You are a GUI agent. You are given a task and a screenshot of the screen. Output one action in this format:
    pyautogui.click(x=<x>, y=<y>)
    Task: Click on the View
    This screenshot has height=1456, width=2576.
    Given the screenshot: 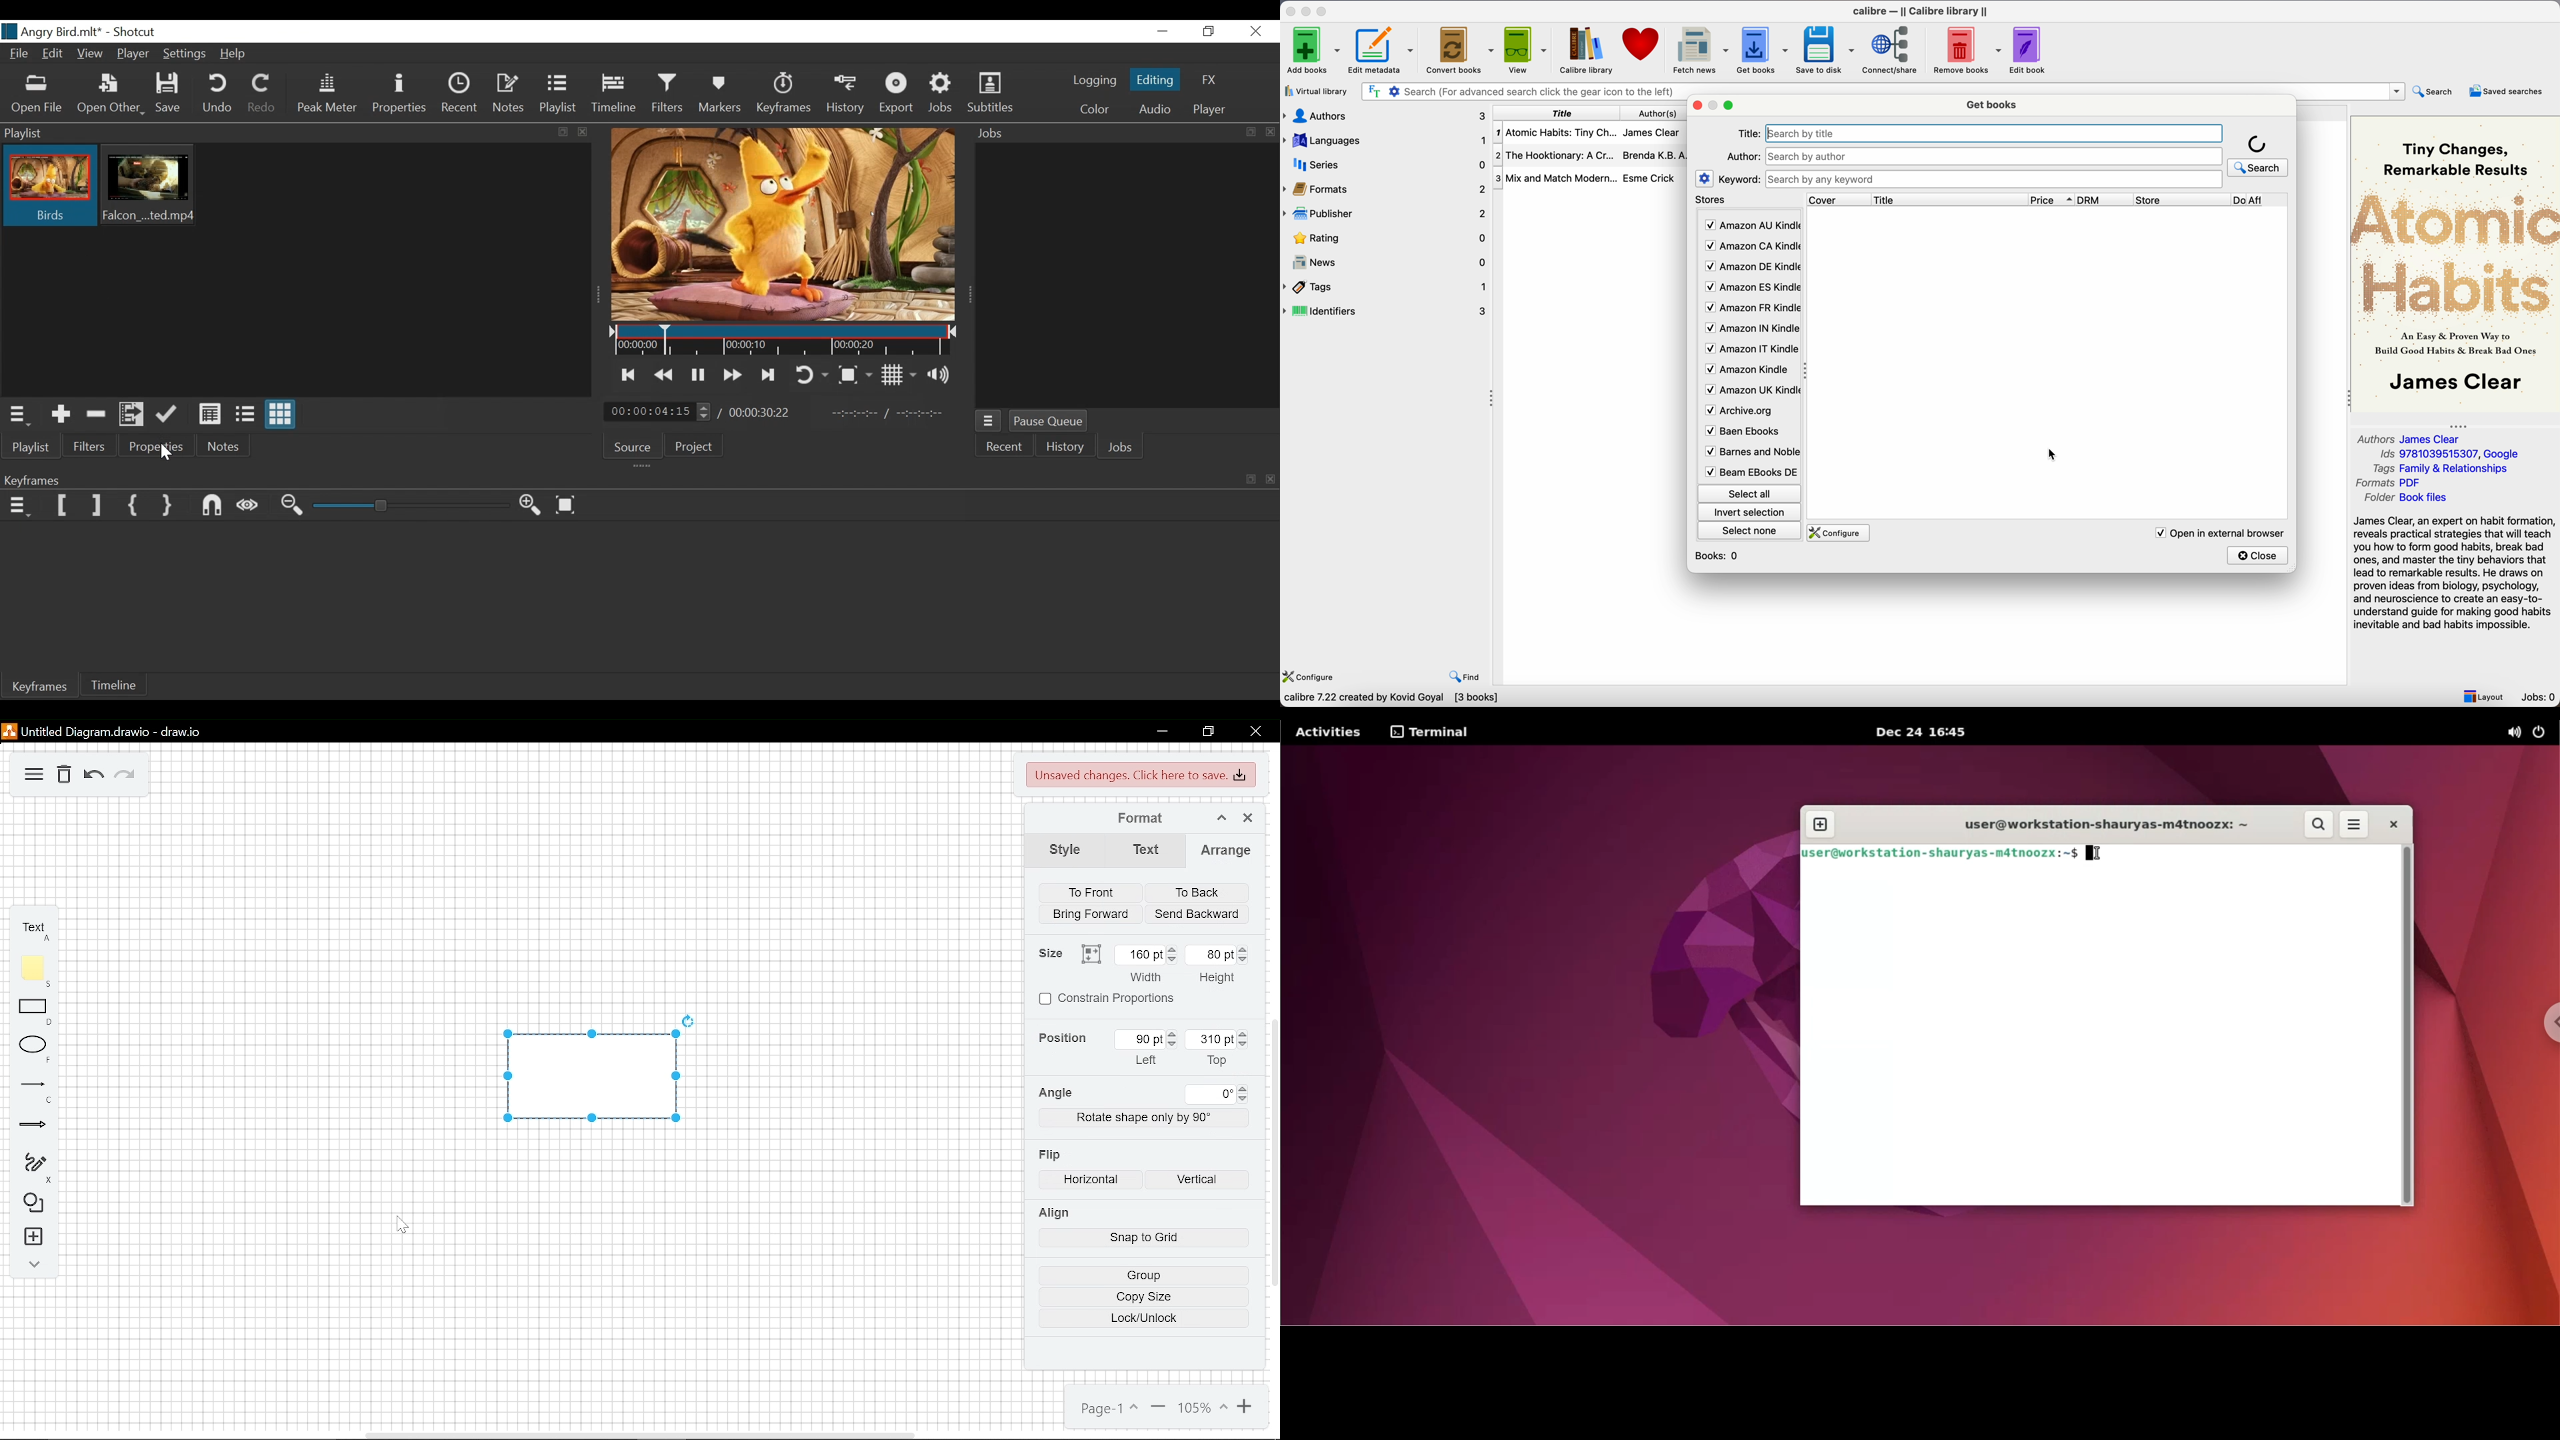 What is the action you would take?
    pyautogui.click(x=91, y=53)
    